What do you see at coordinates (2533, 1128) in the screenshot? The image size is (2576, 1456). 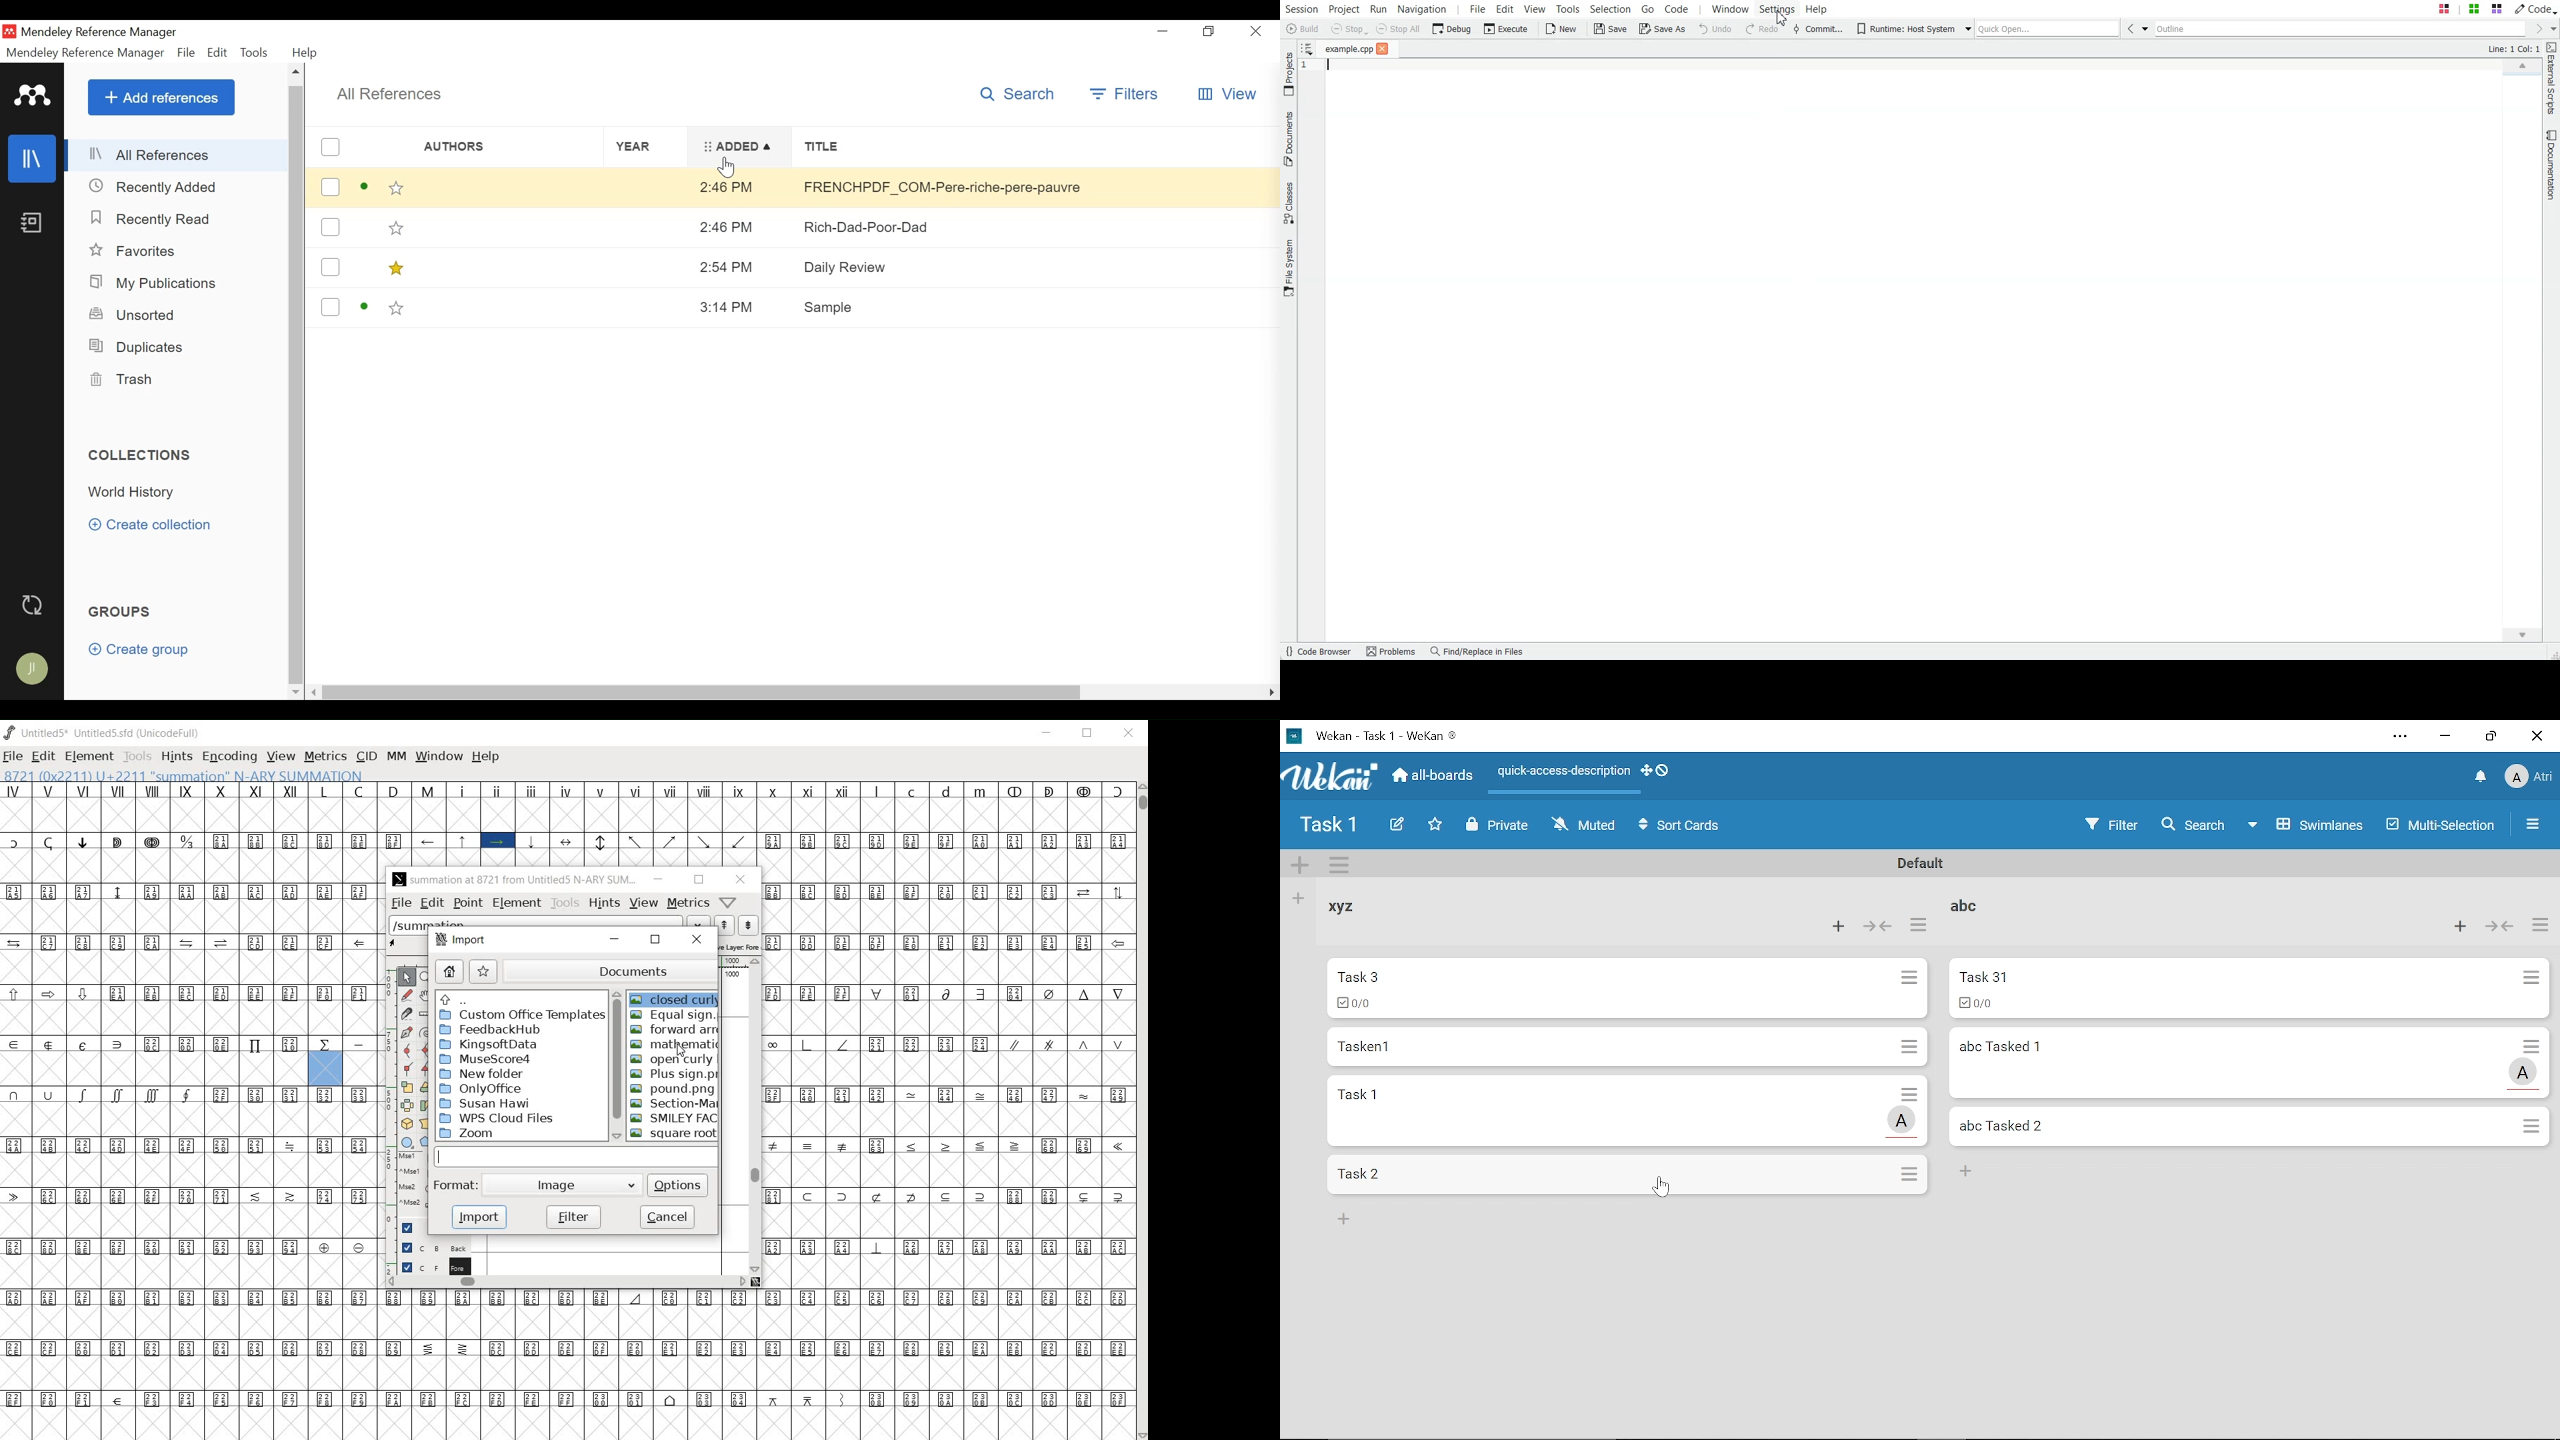 I see `Options` at bounding box center [2533, 1128].